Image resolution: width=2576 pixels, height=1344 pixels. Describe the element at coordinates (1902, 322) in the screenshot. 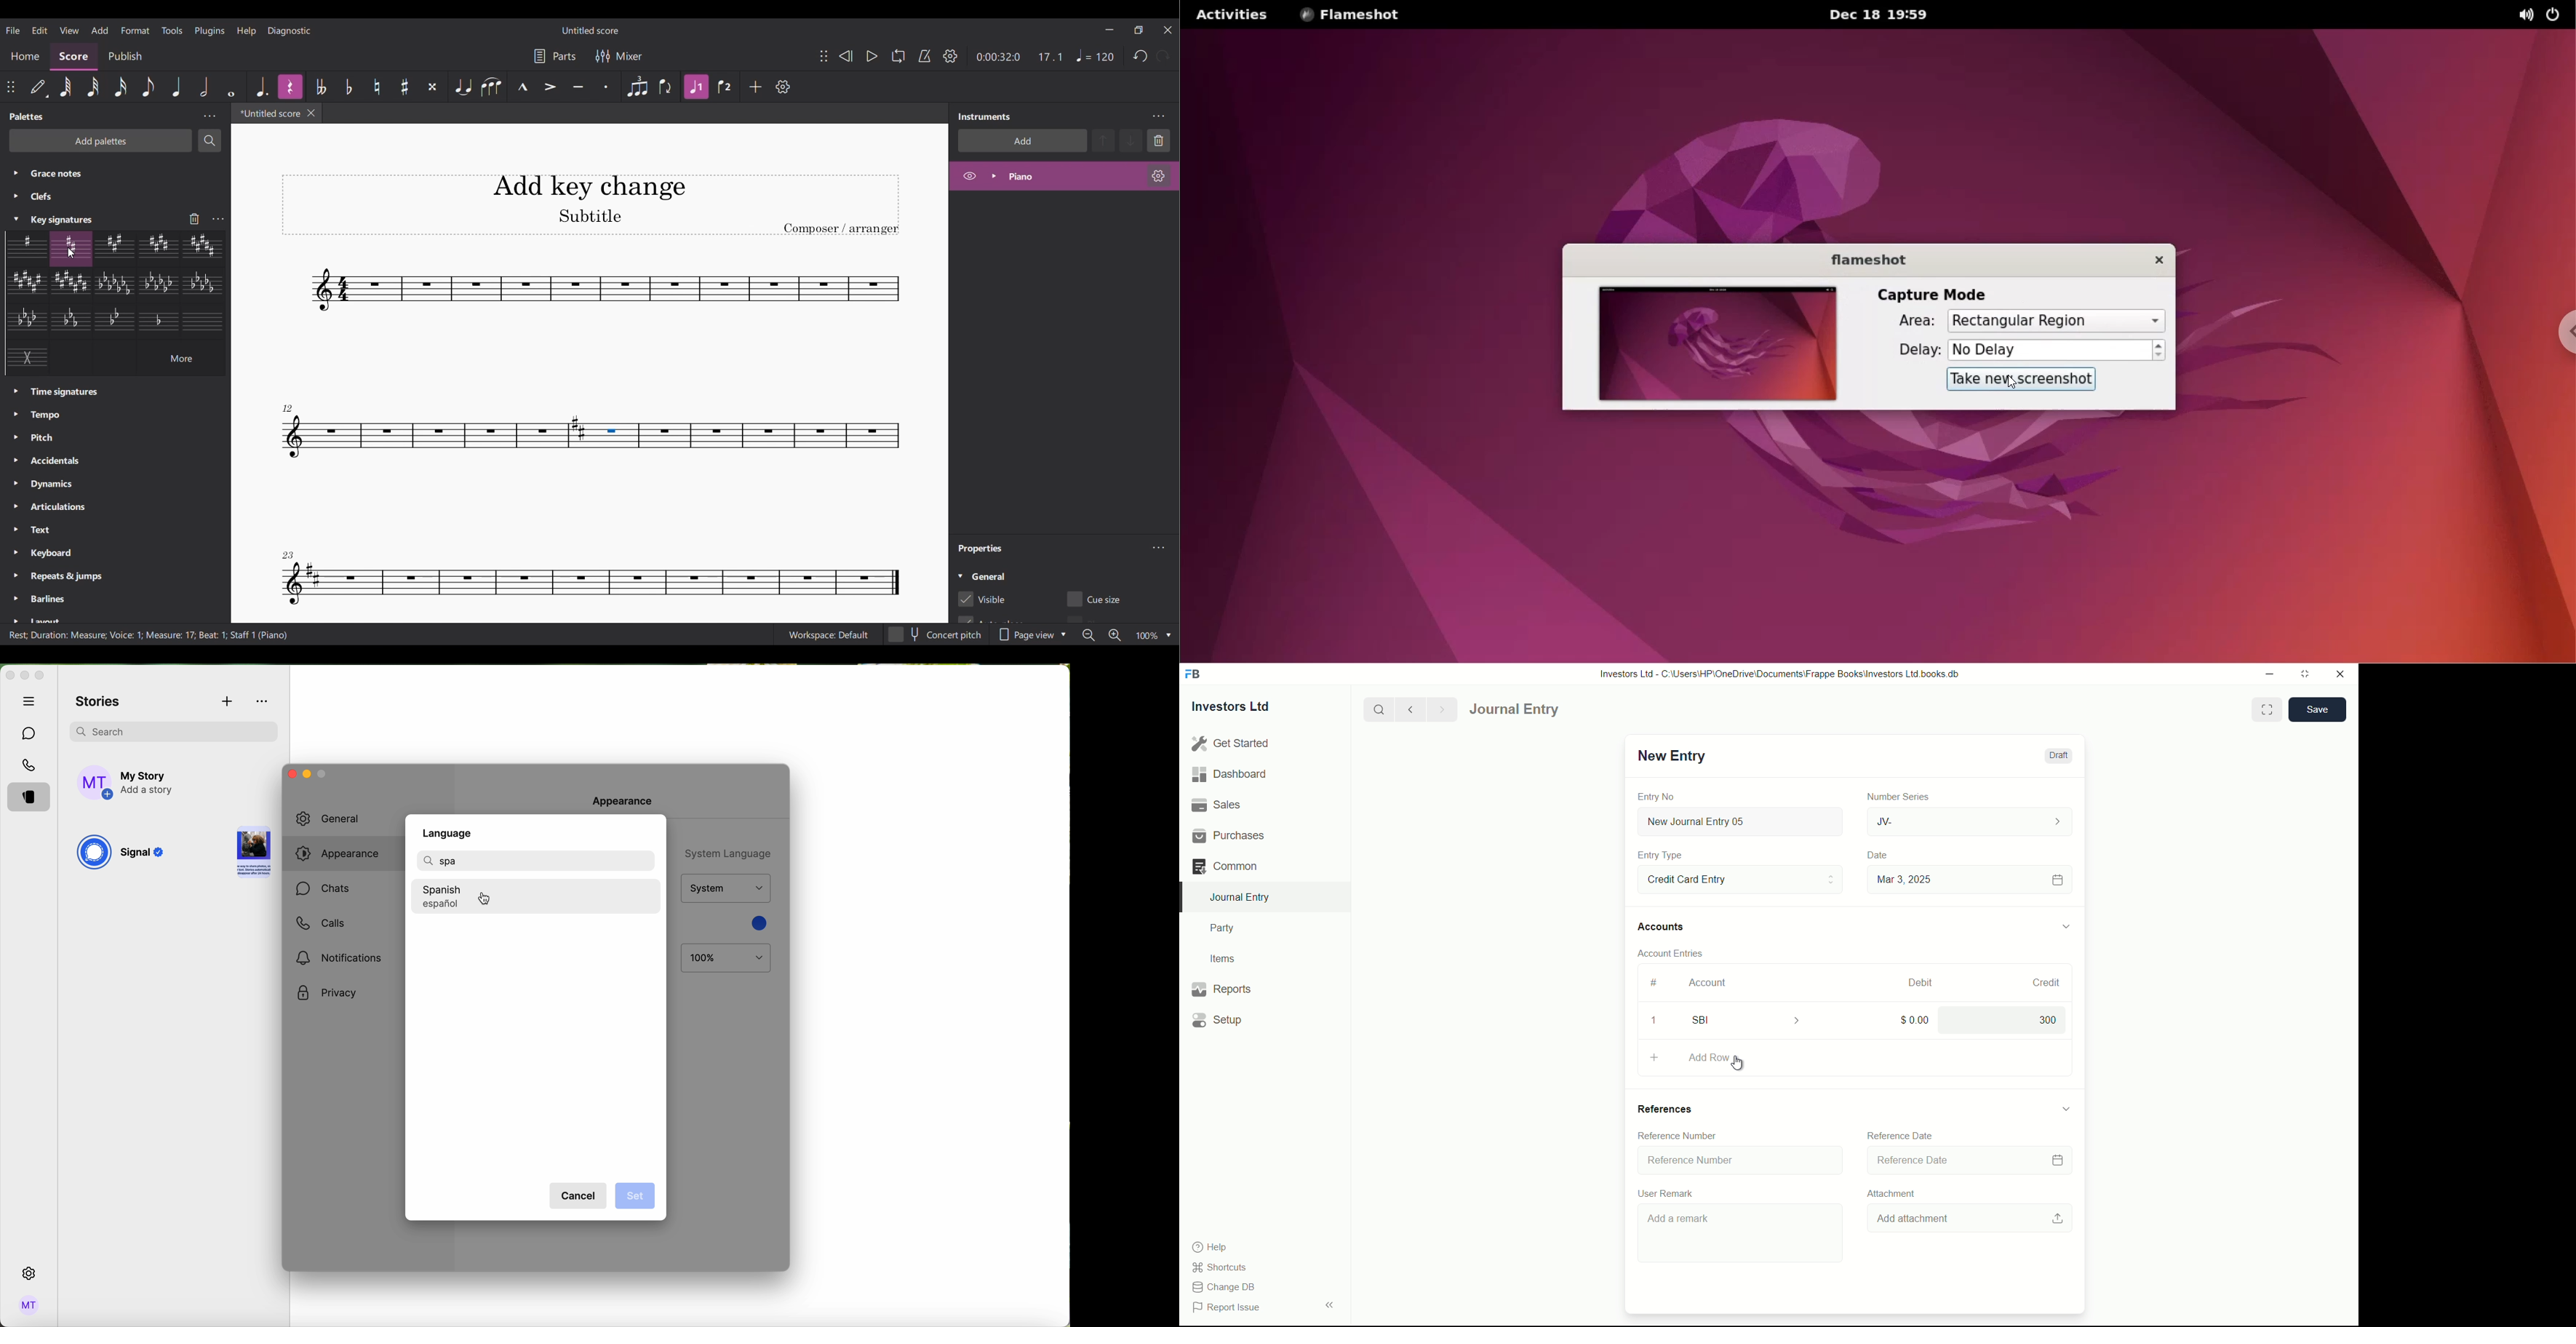

I see `area label` at that location.